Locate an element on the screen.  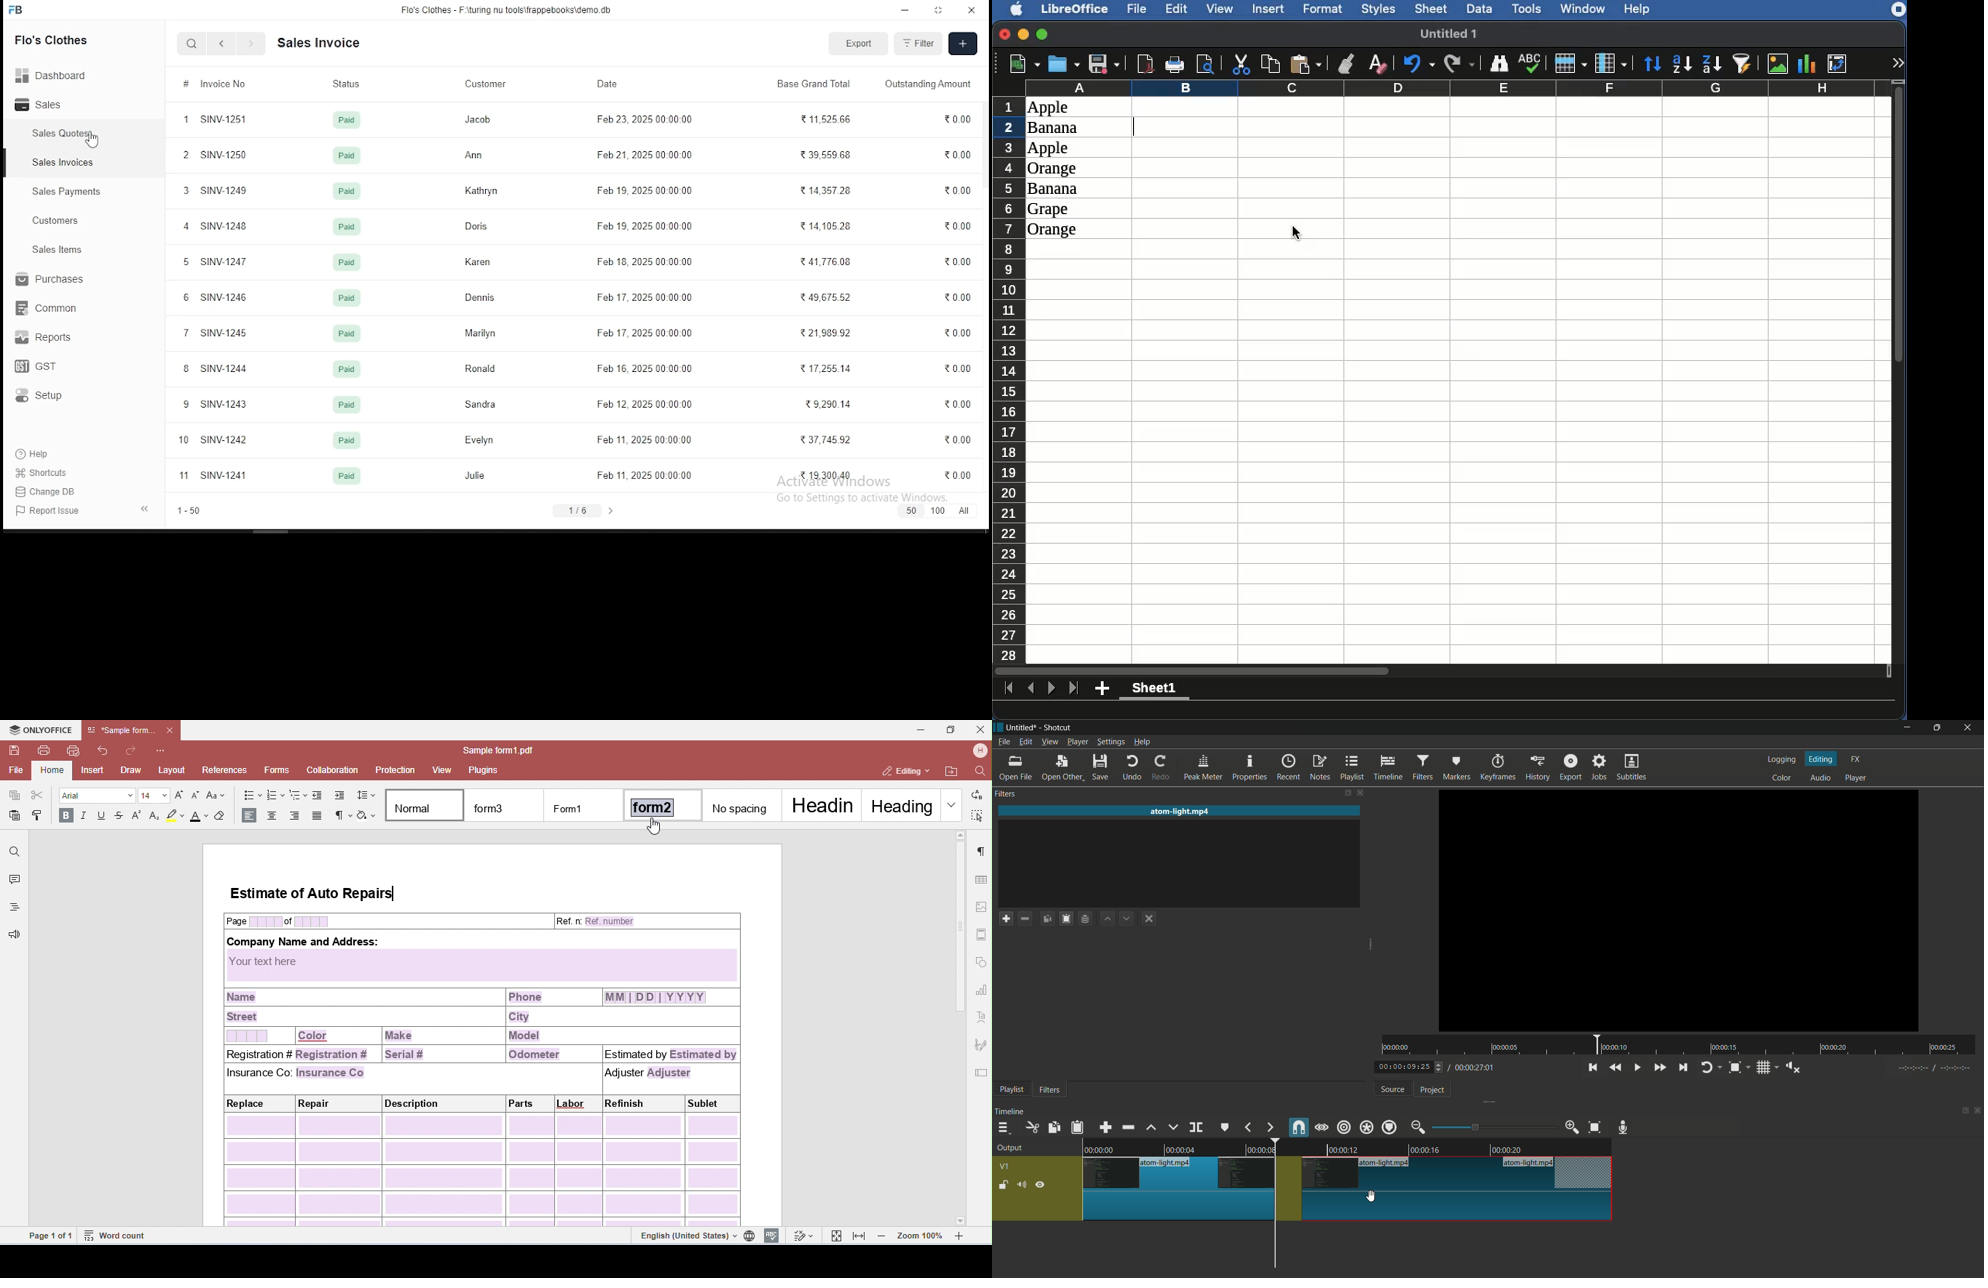
Spell check is located at coordinates (1530, 64).